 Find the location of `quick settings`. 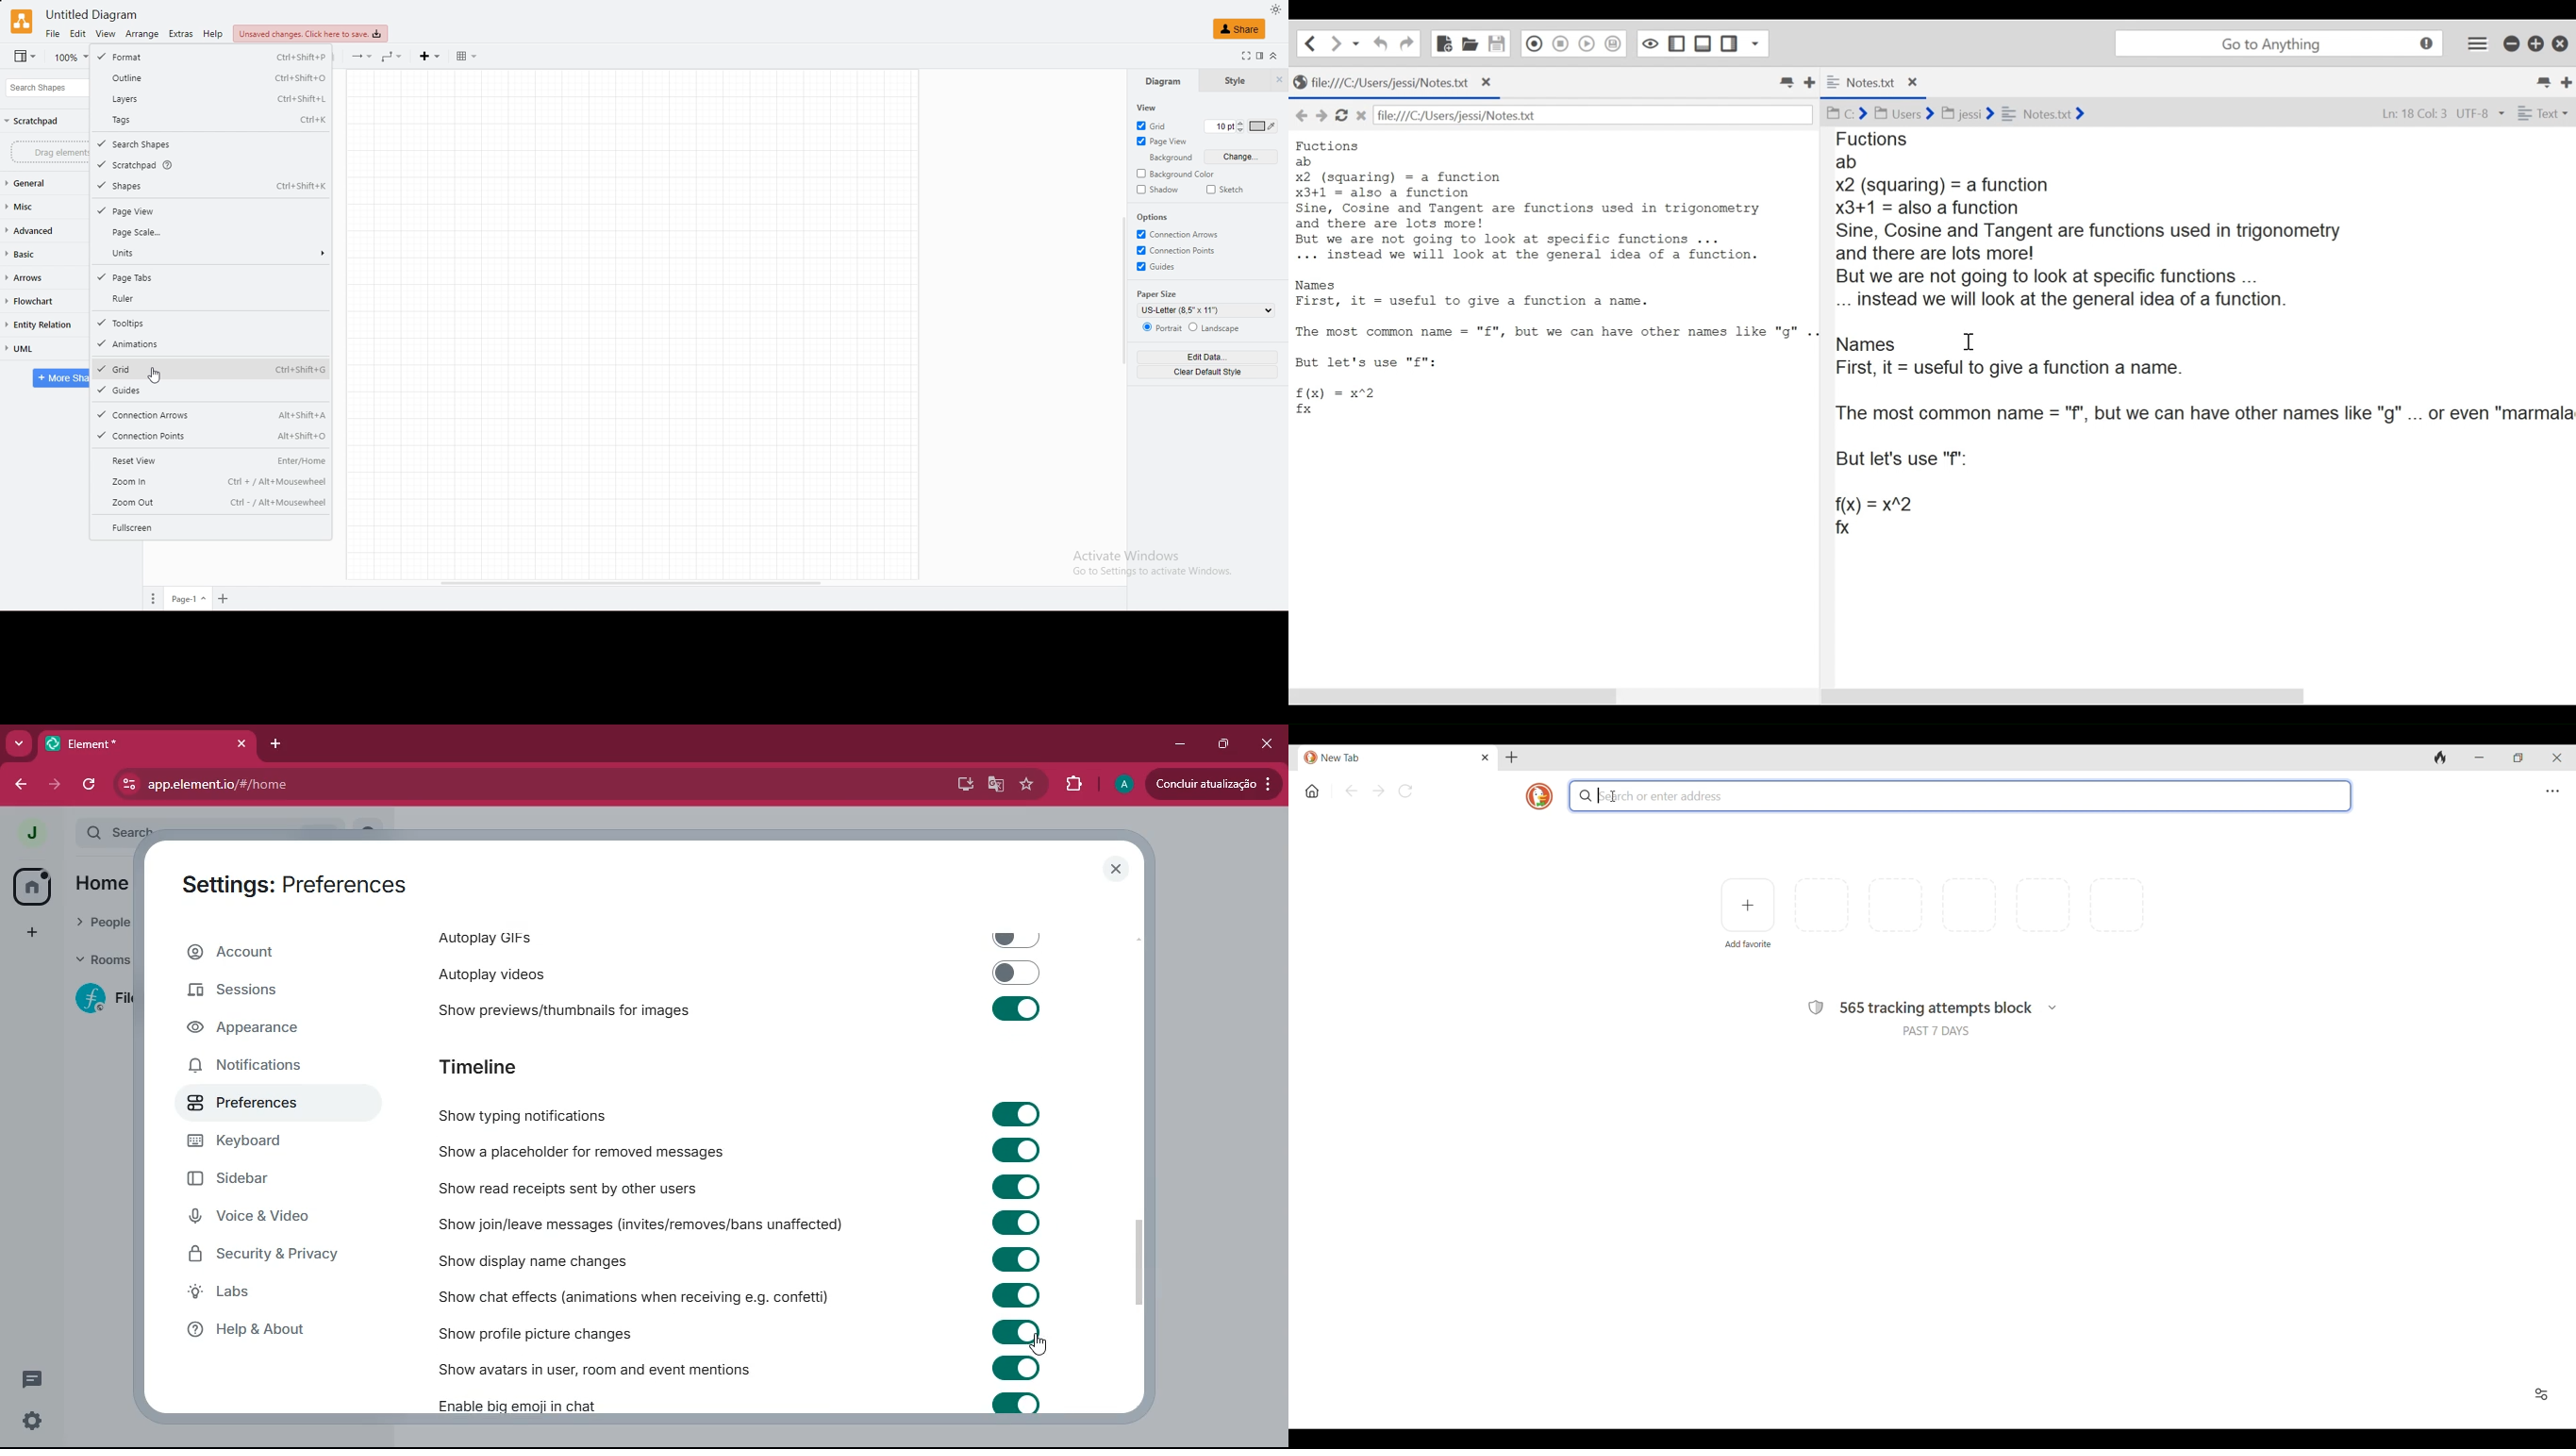

quick settings is located at coordinates (33, 1422).